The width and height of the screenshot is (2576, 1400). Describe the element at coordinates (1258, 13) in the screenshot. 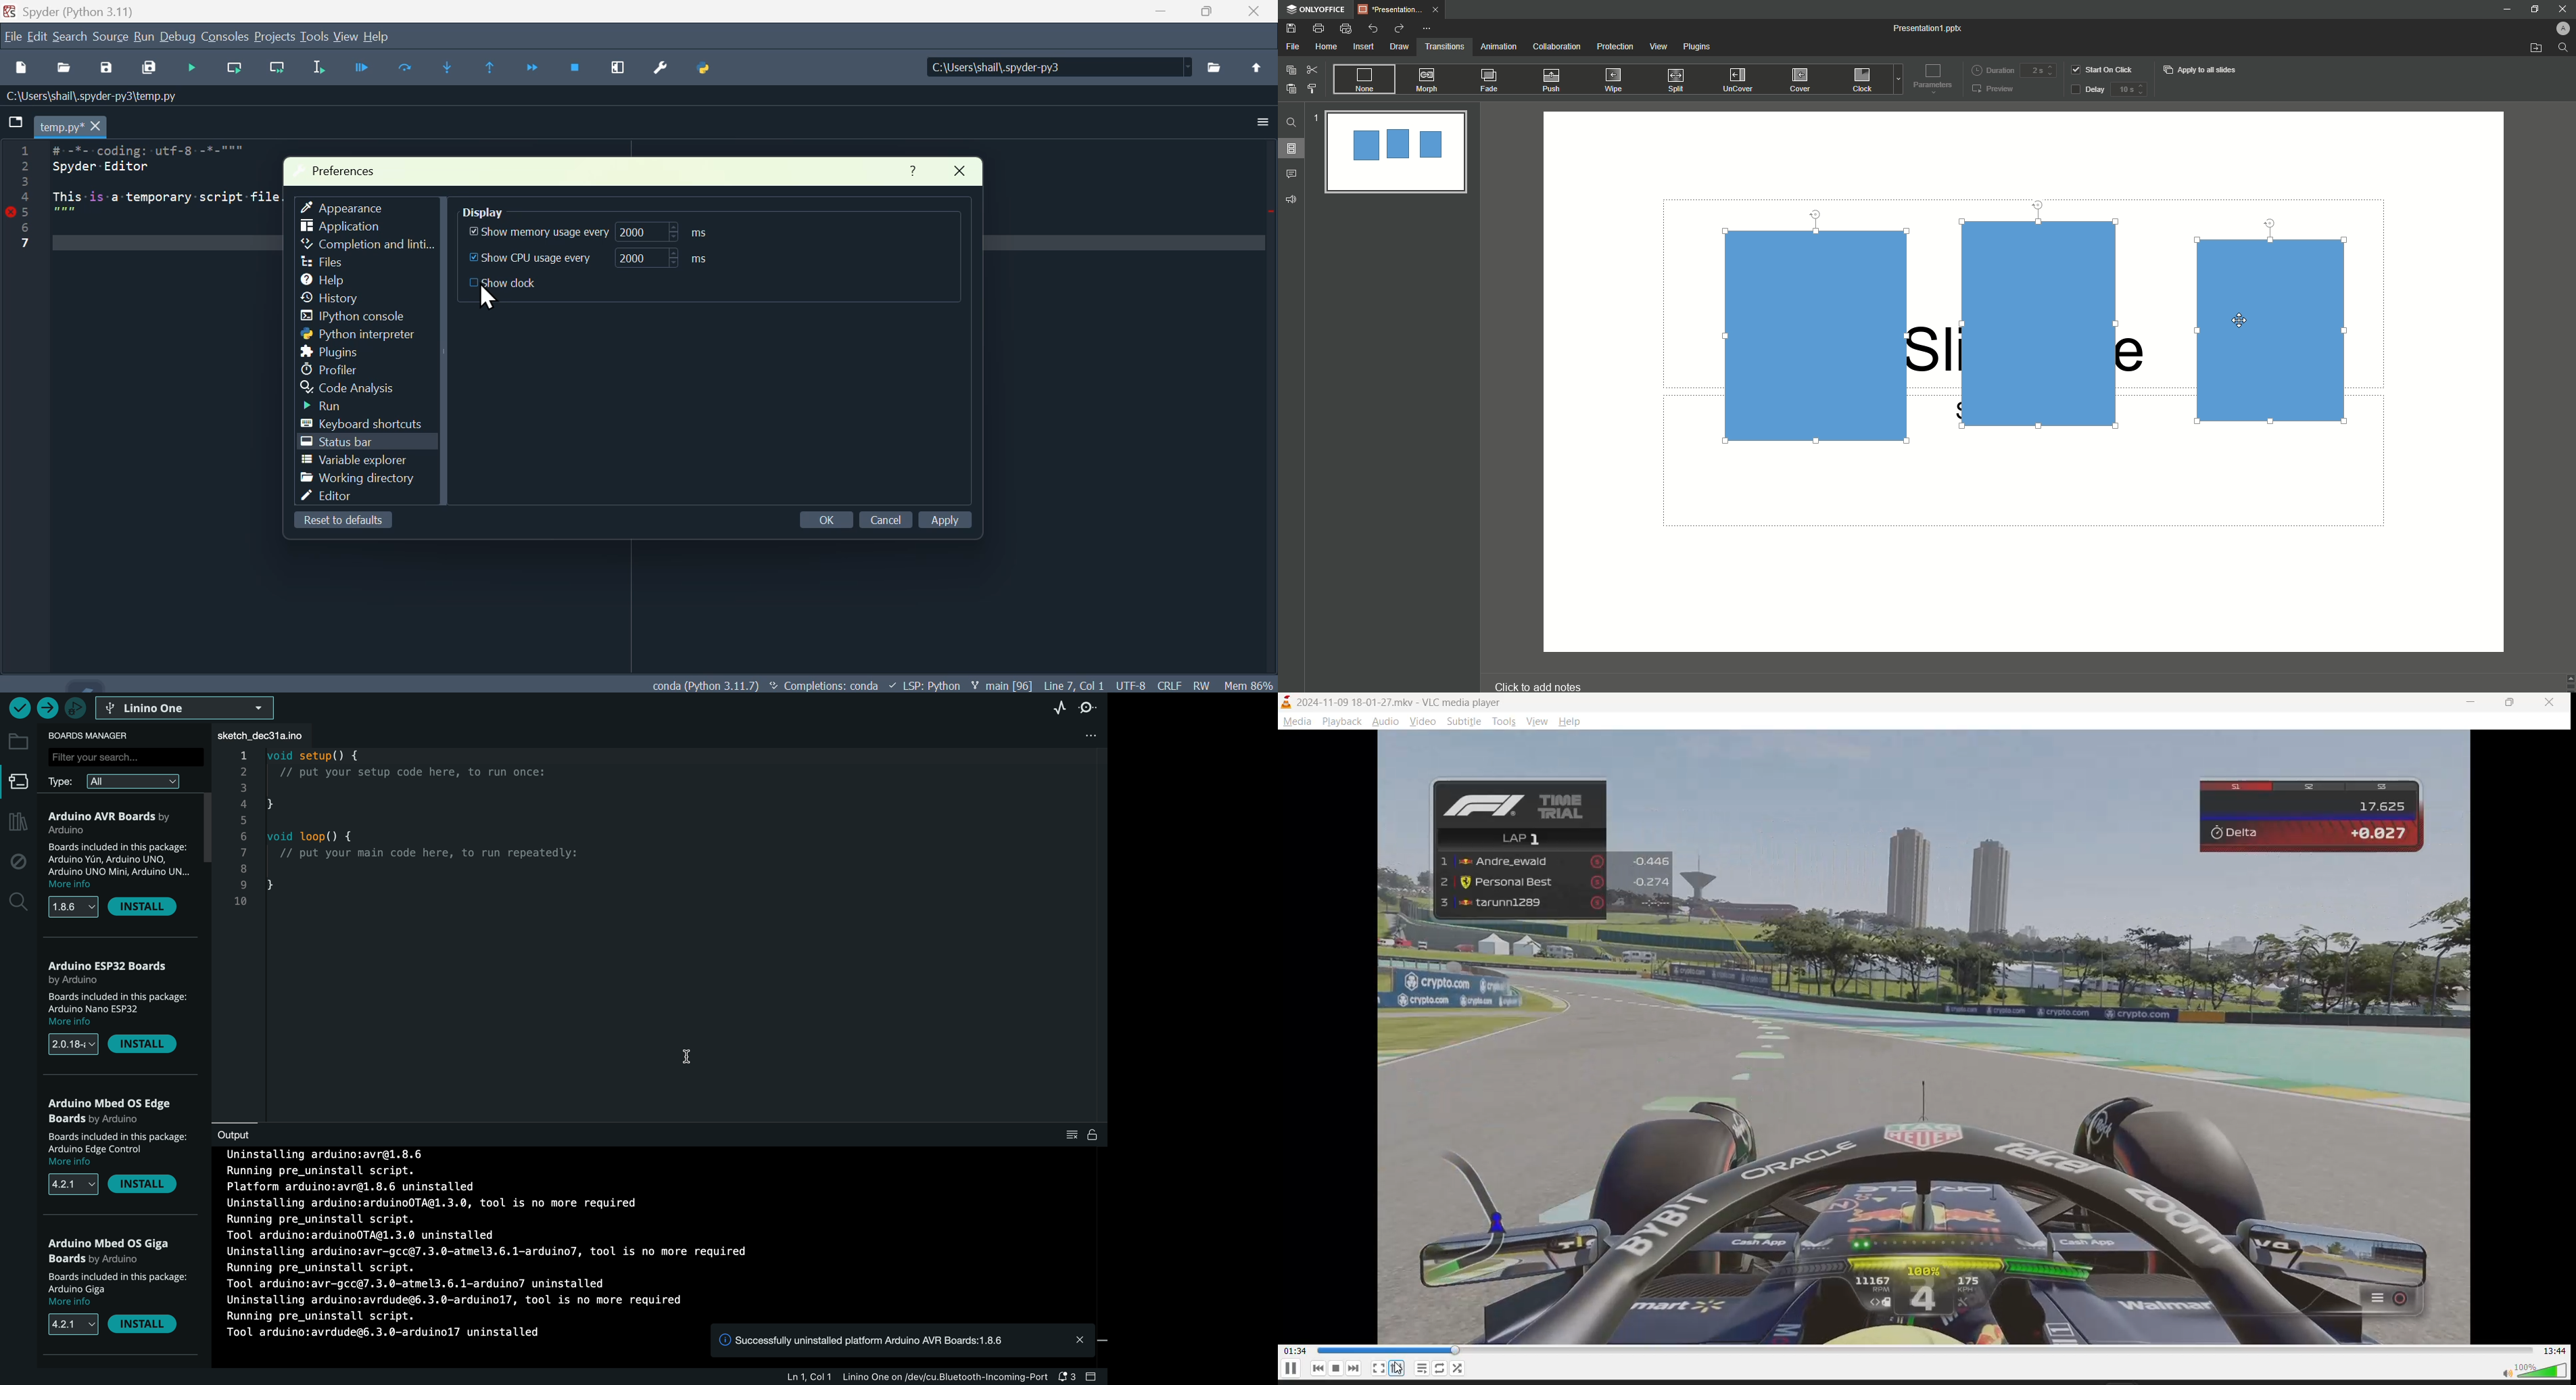

I see `Close` at that location.